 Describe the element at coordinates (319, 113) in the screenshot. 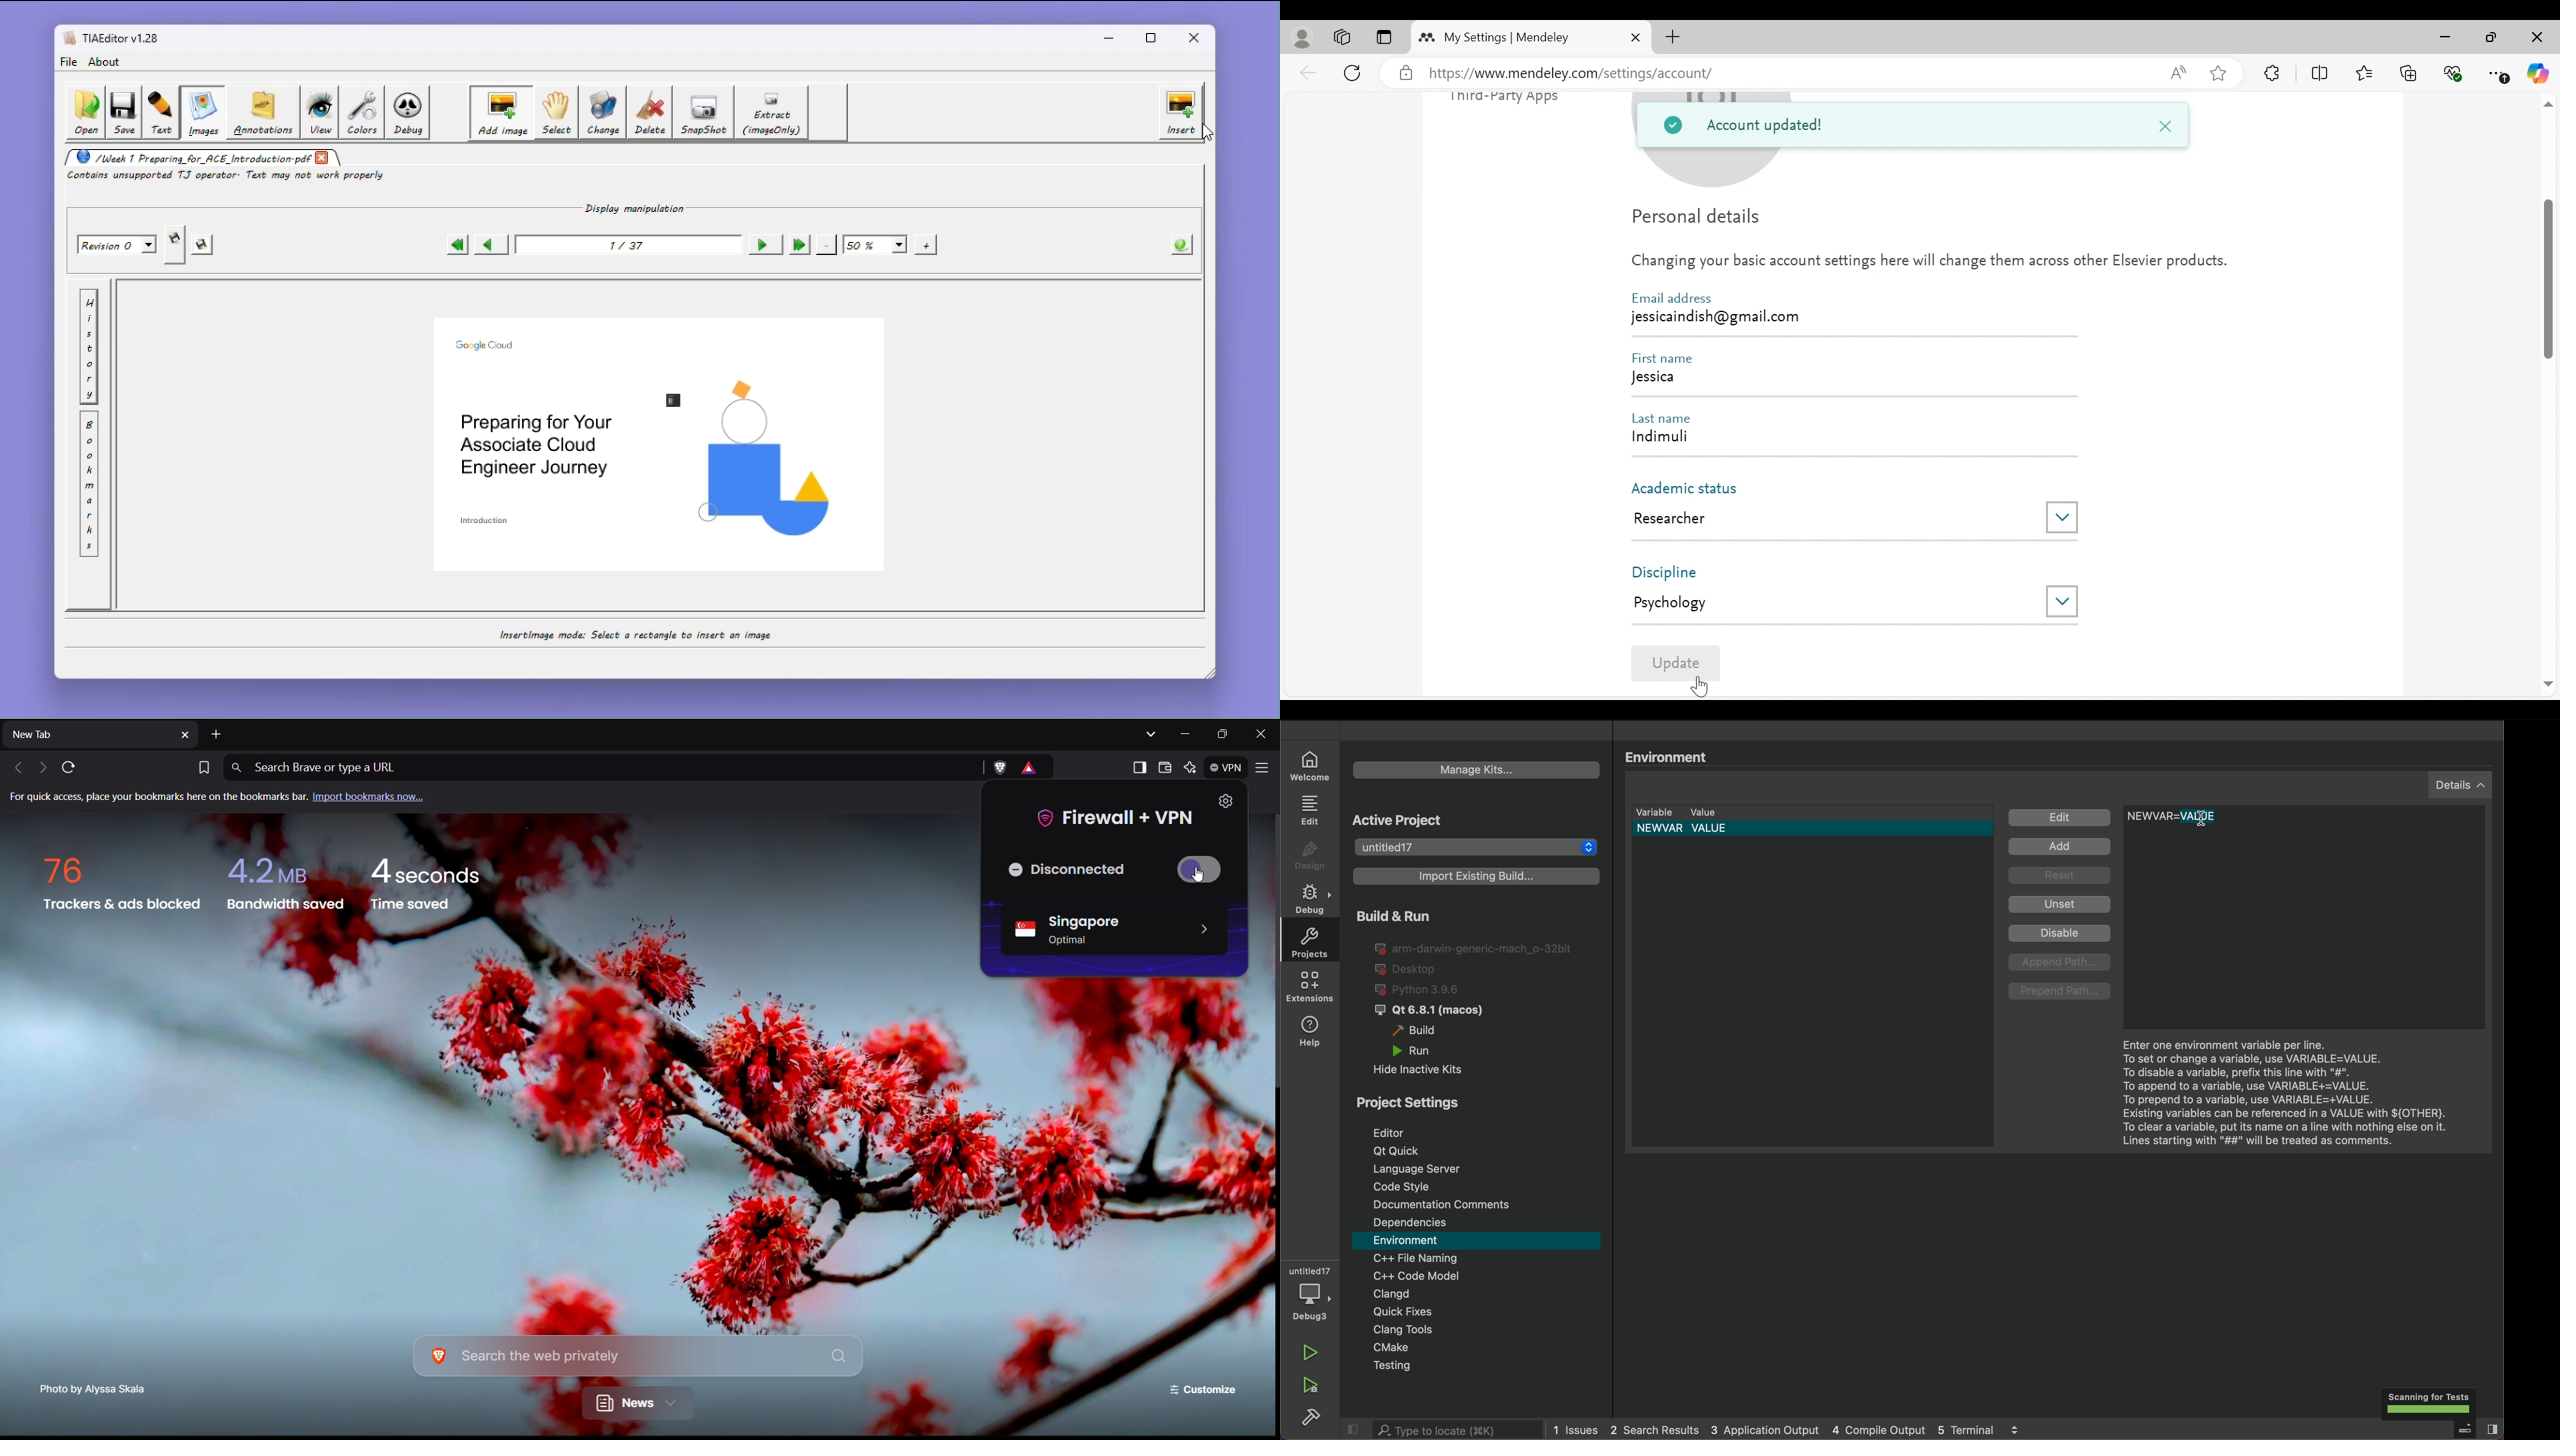

I see `view ` at that location.